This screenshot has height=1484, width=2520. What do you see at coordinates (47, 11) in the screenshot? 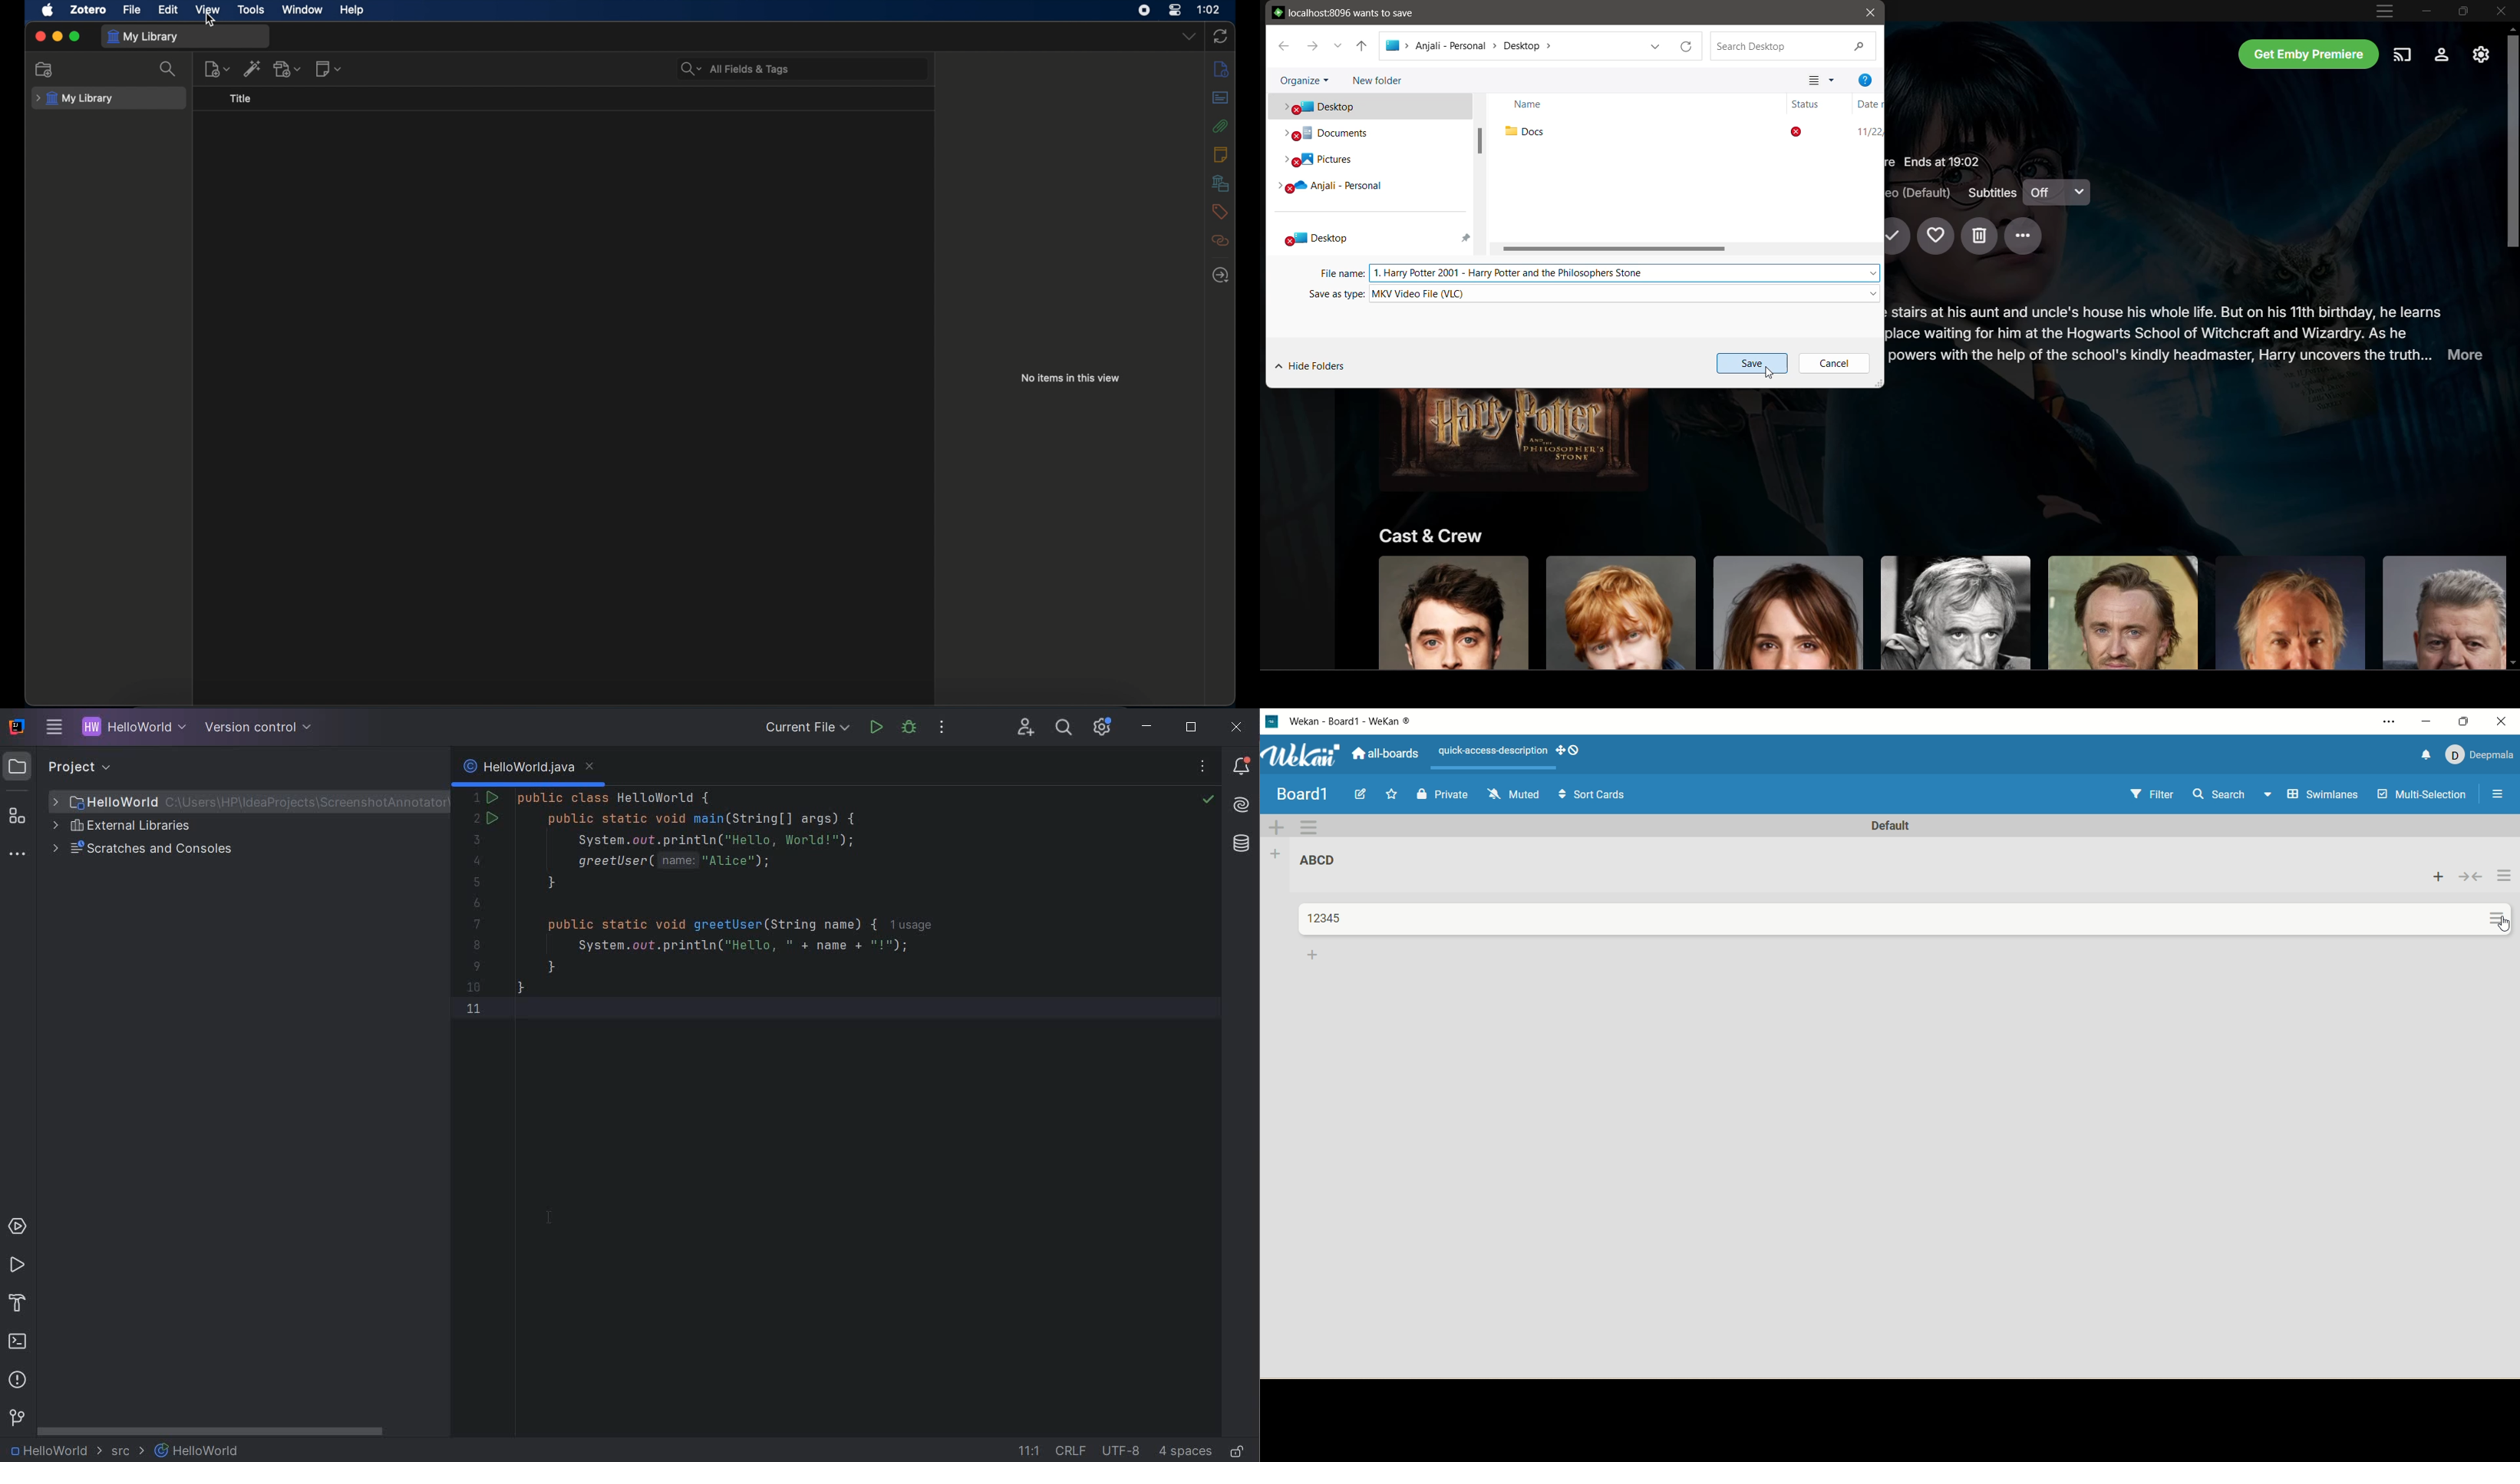
I see `apple` at bounding box center [47, 11].